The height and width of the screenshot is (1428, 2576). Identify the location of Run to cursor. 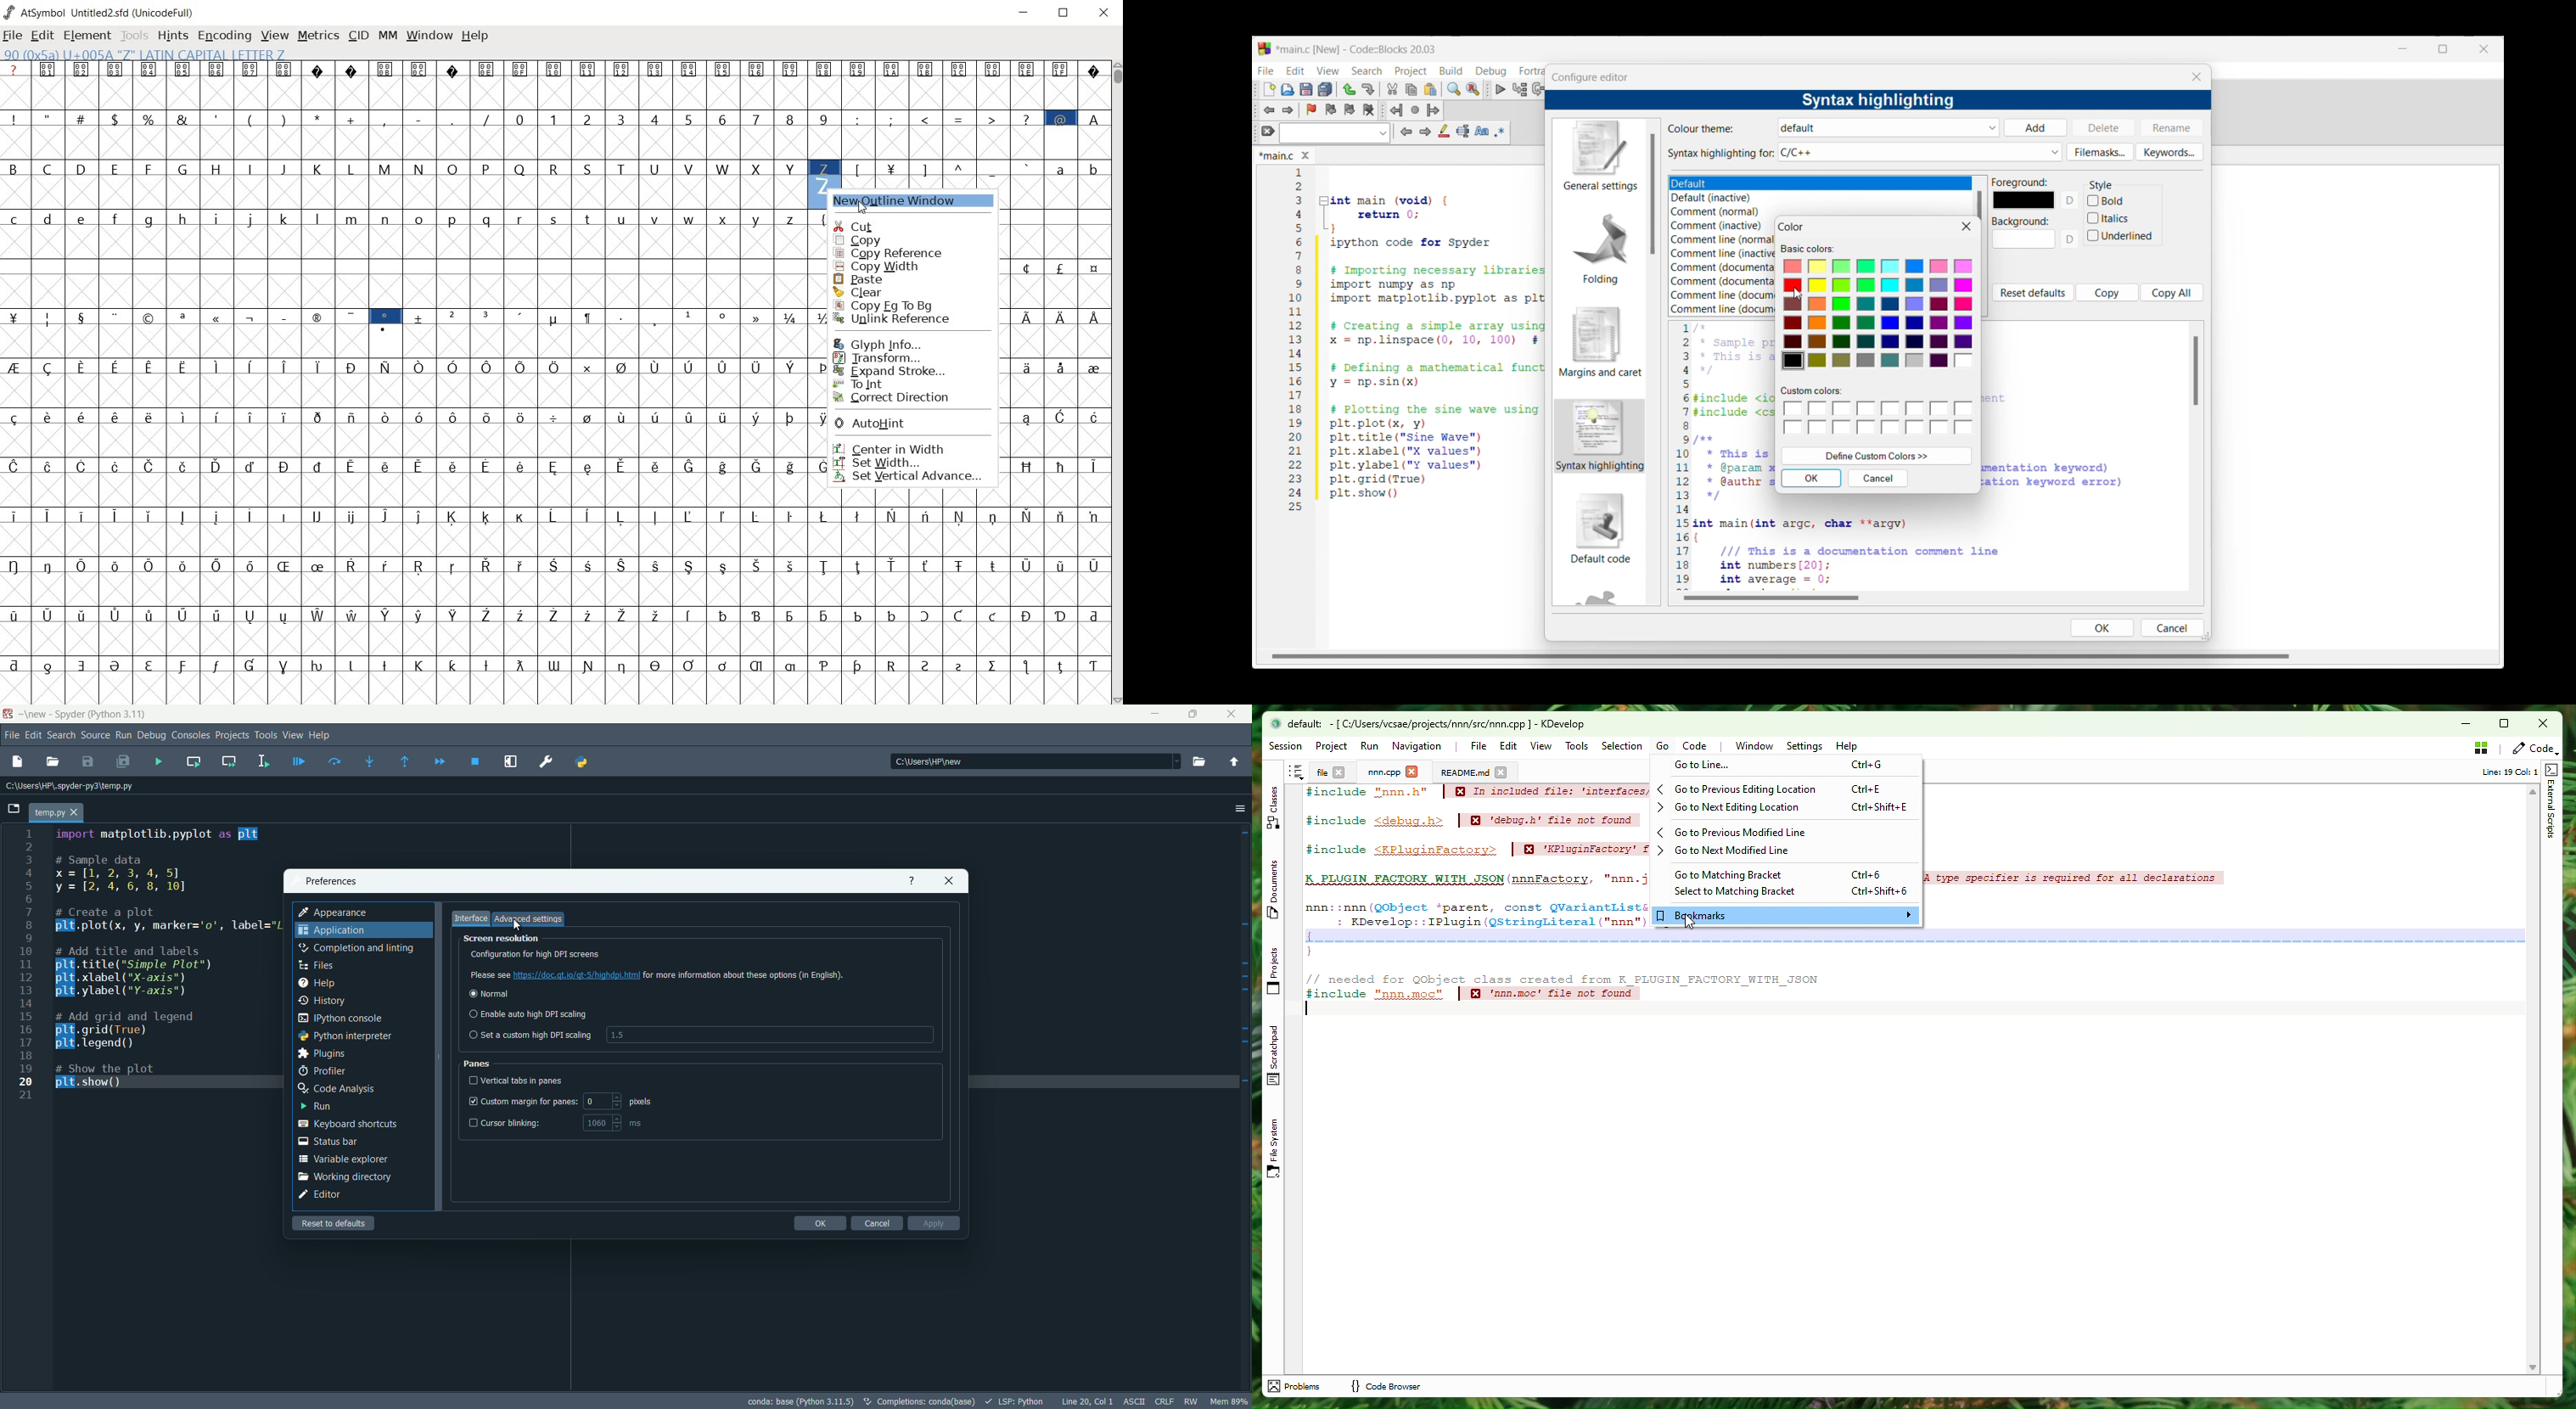
(1520, 89).